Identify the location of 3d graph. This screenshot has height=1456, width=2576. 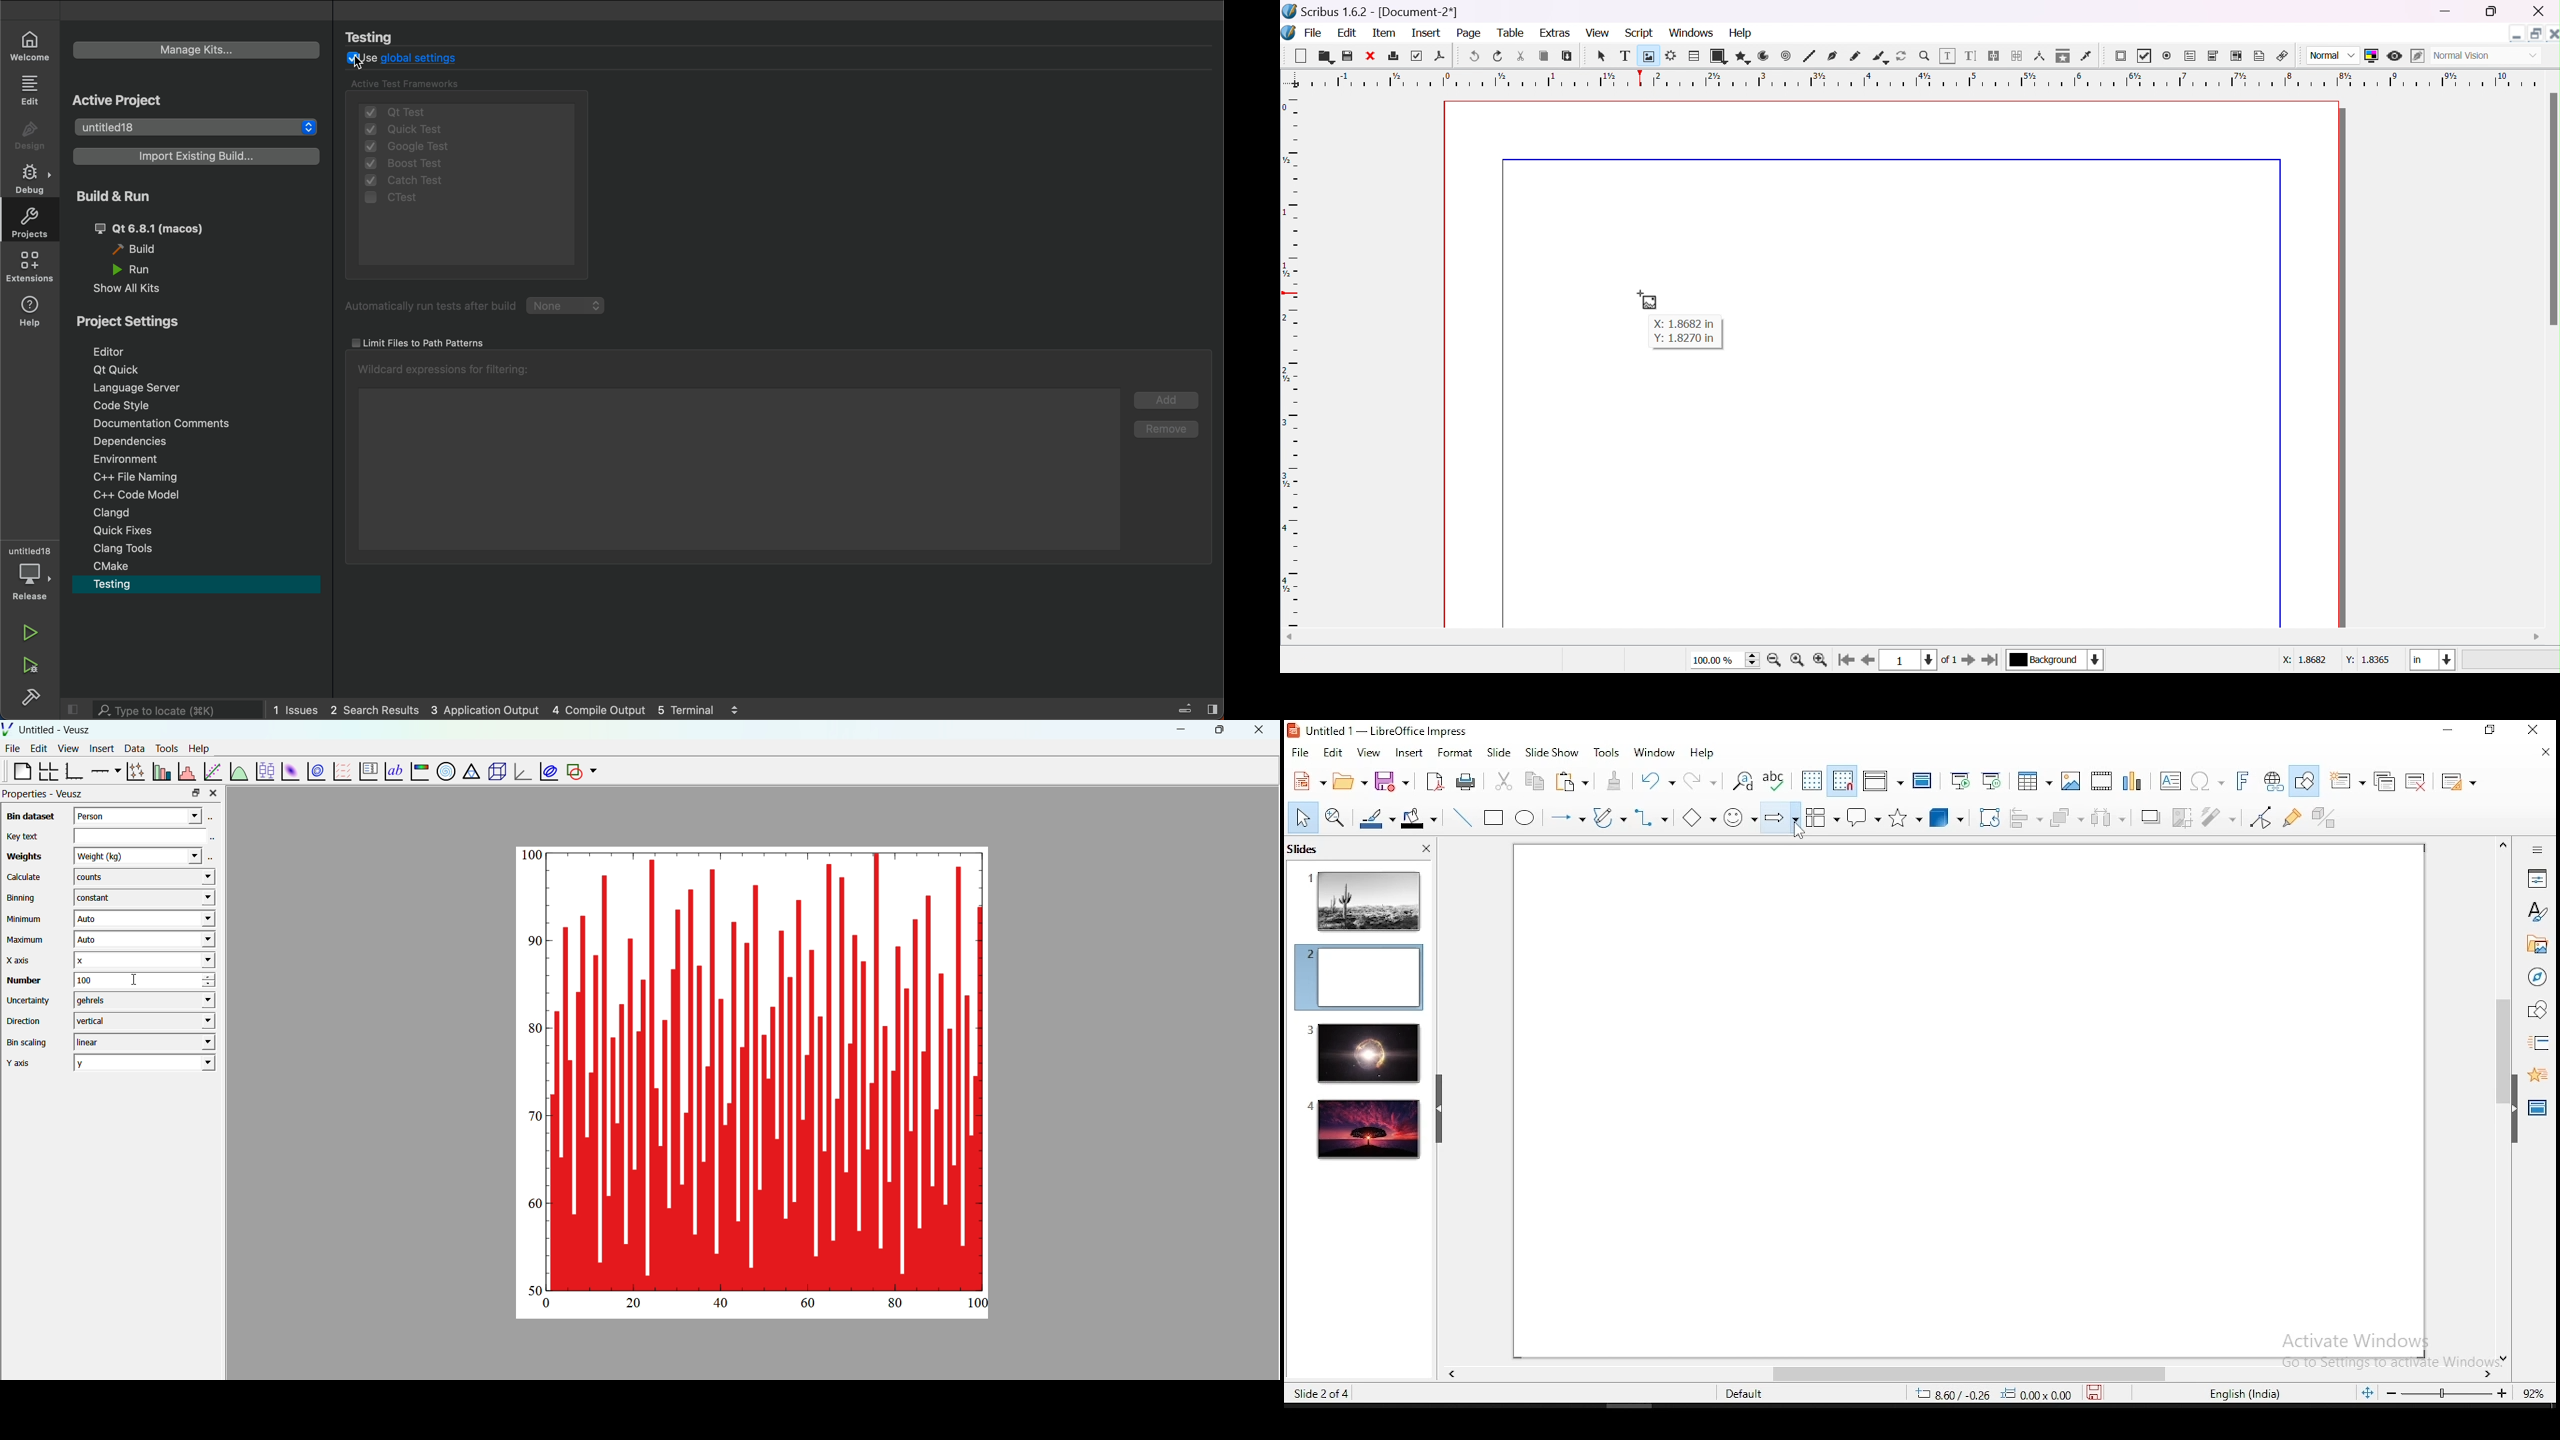
(521, 773).